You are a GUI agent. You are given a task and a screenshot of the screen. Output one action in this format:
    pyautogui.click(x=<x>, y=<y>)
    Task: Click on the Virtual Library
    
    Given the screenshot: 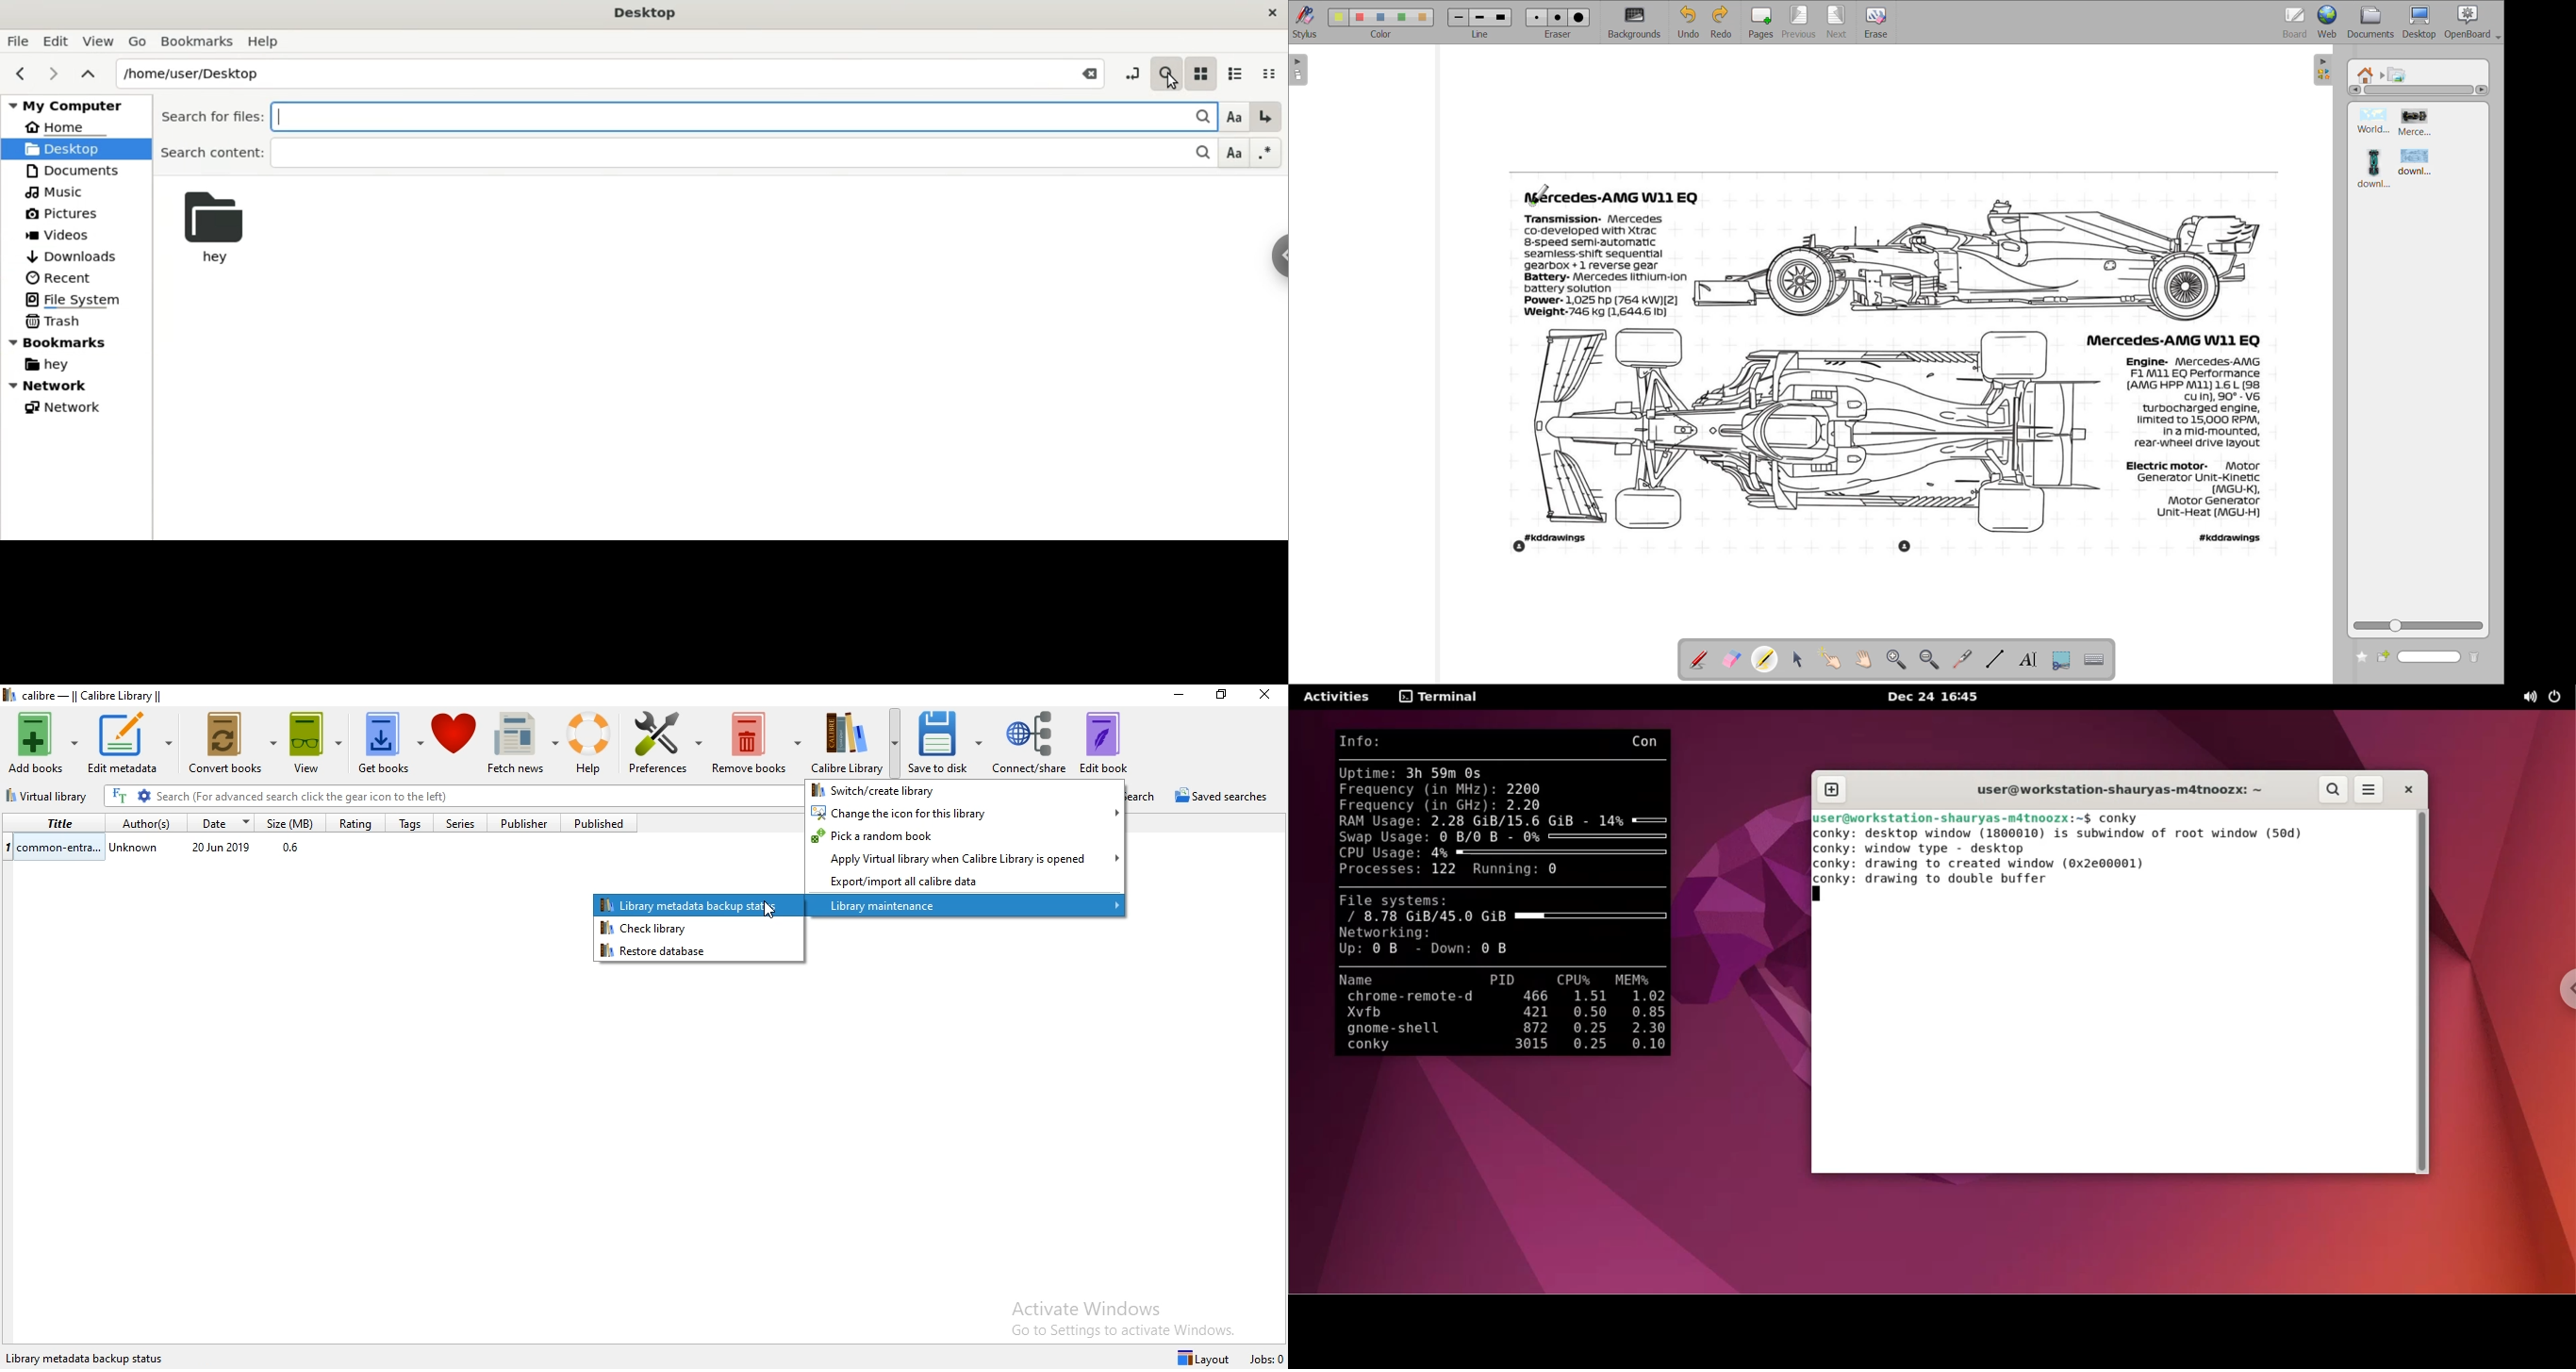 What is the action you would take?
    pyautogui.click(x=50, y=798)
    